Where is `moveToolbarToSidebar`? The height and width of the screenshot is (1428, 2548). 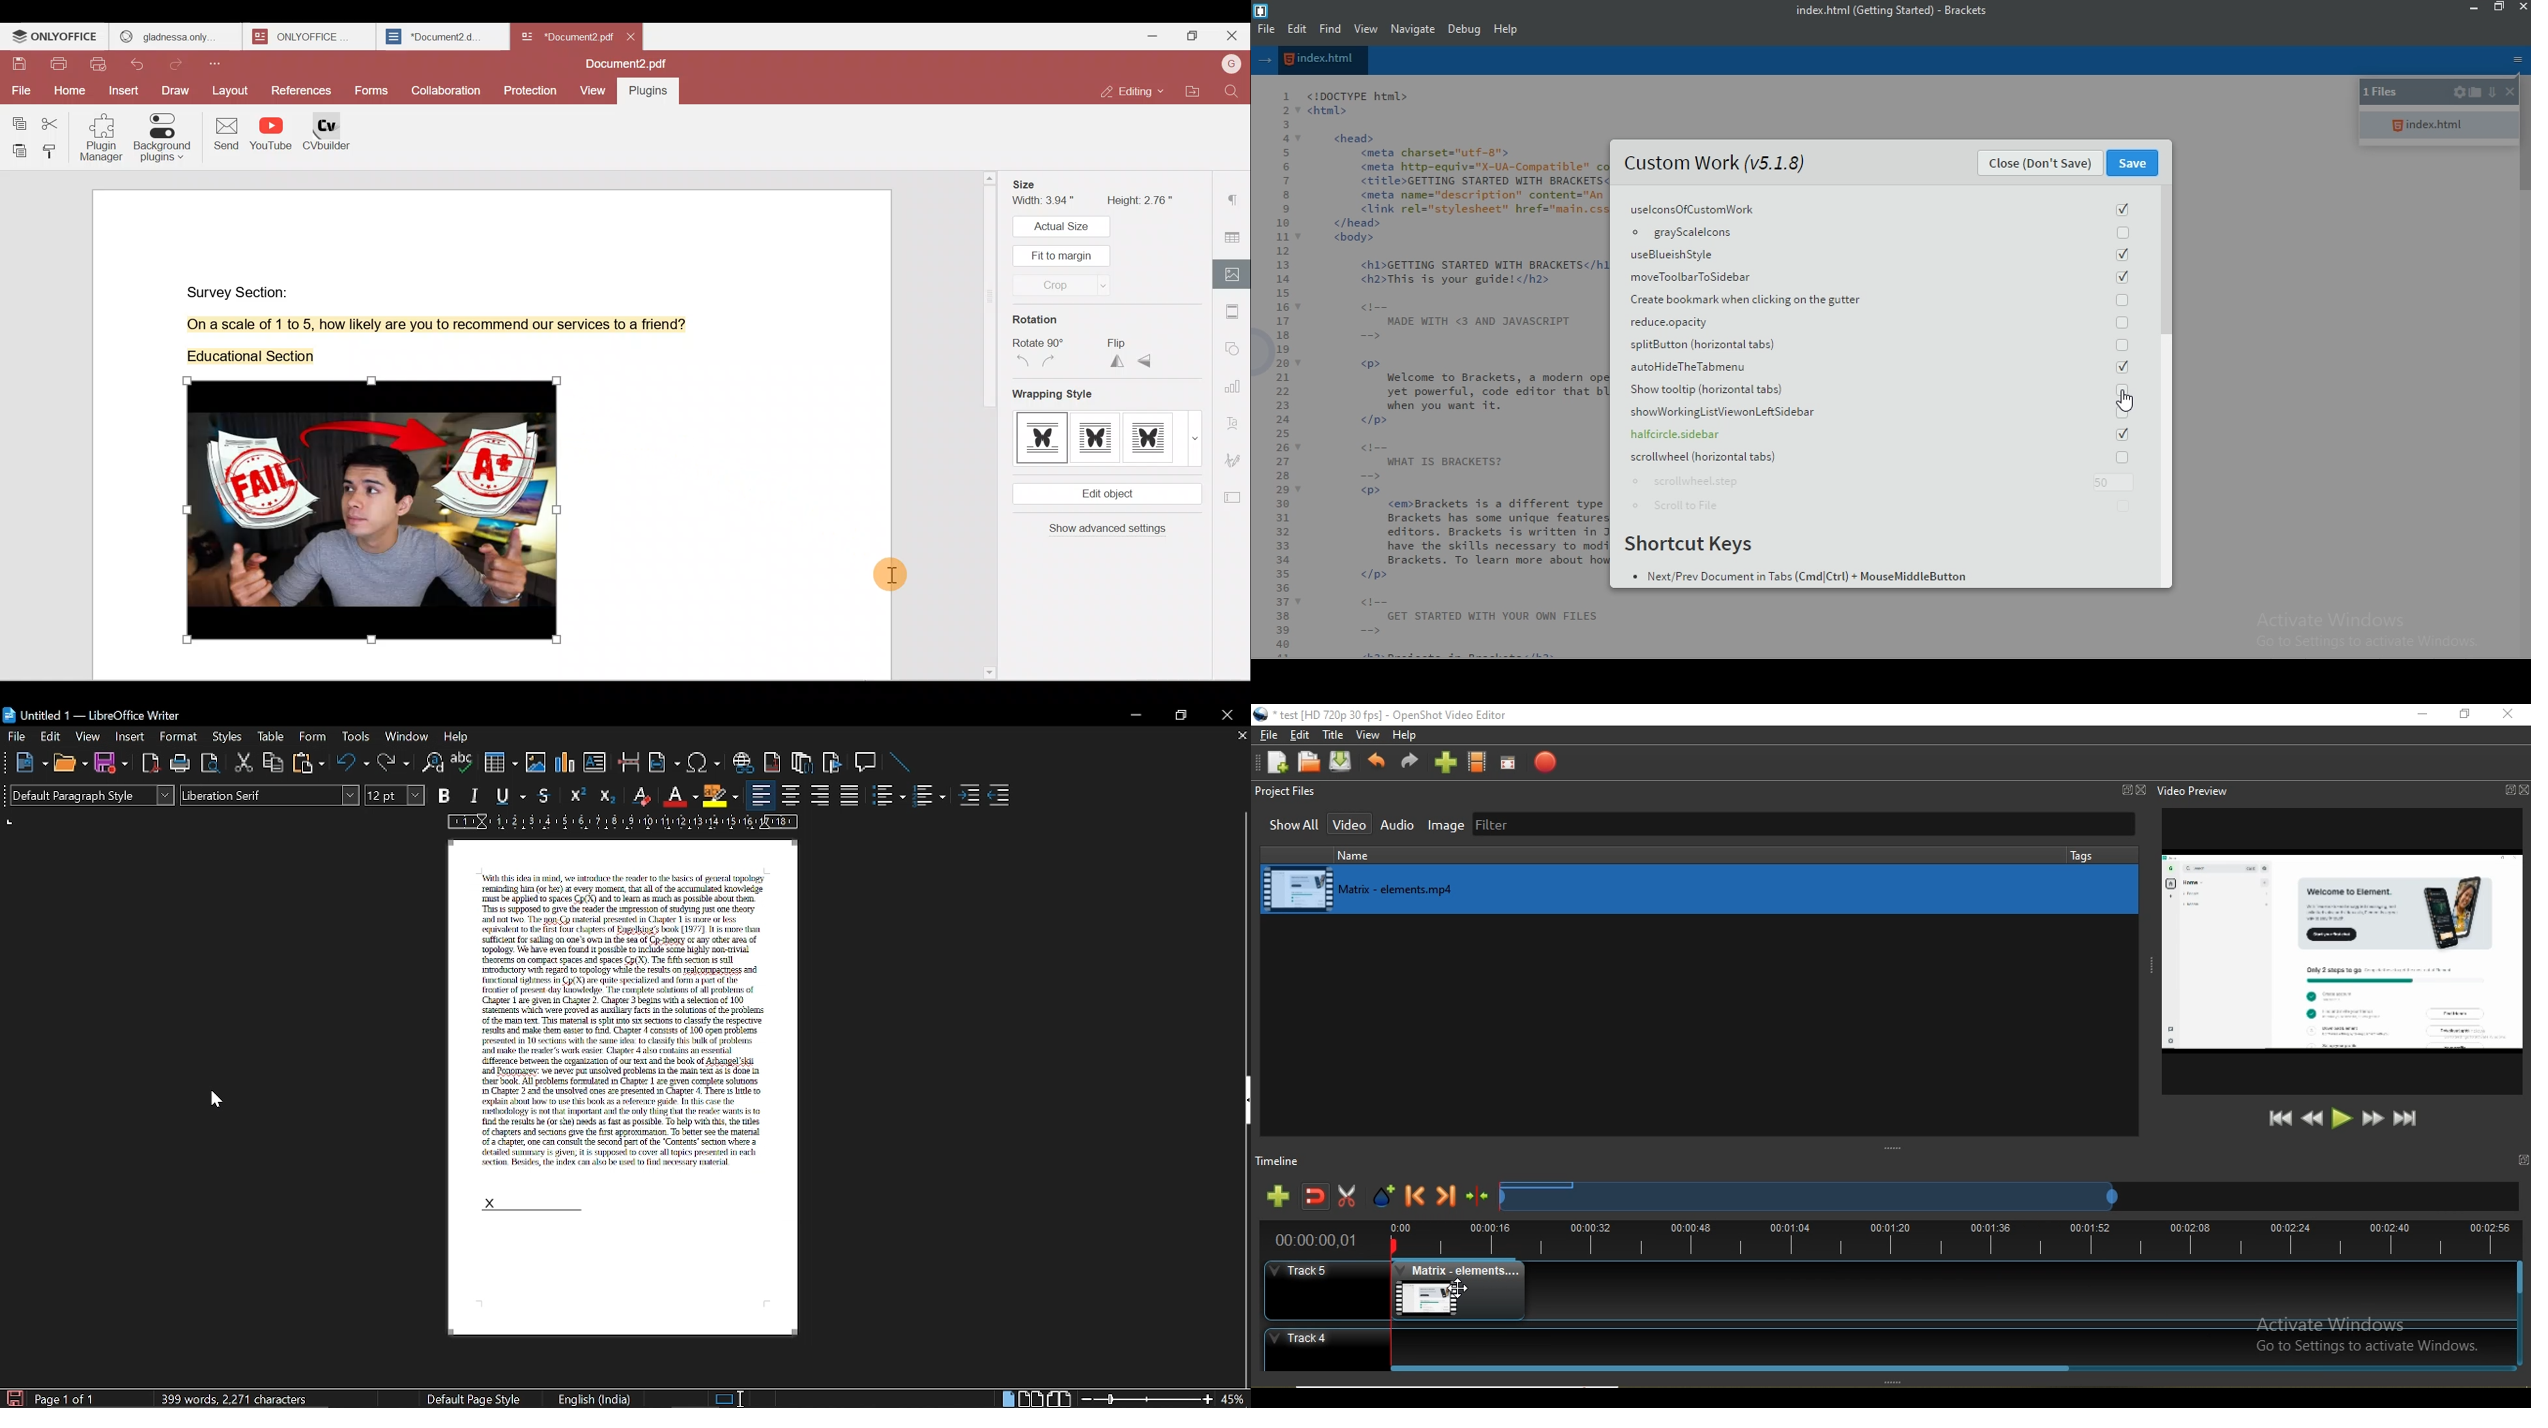
moveToolbarToSidebar is located at coordinates (1882, 276).